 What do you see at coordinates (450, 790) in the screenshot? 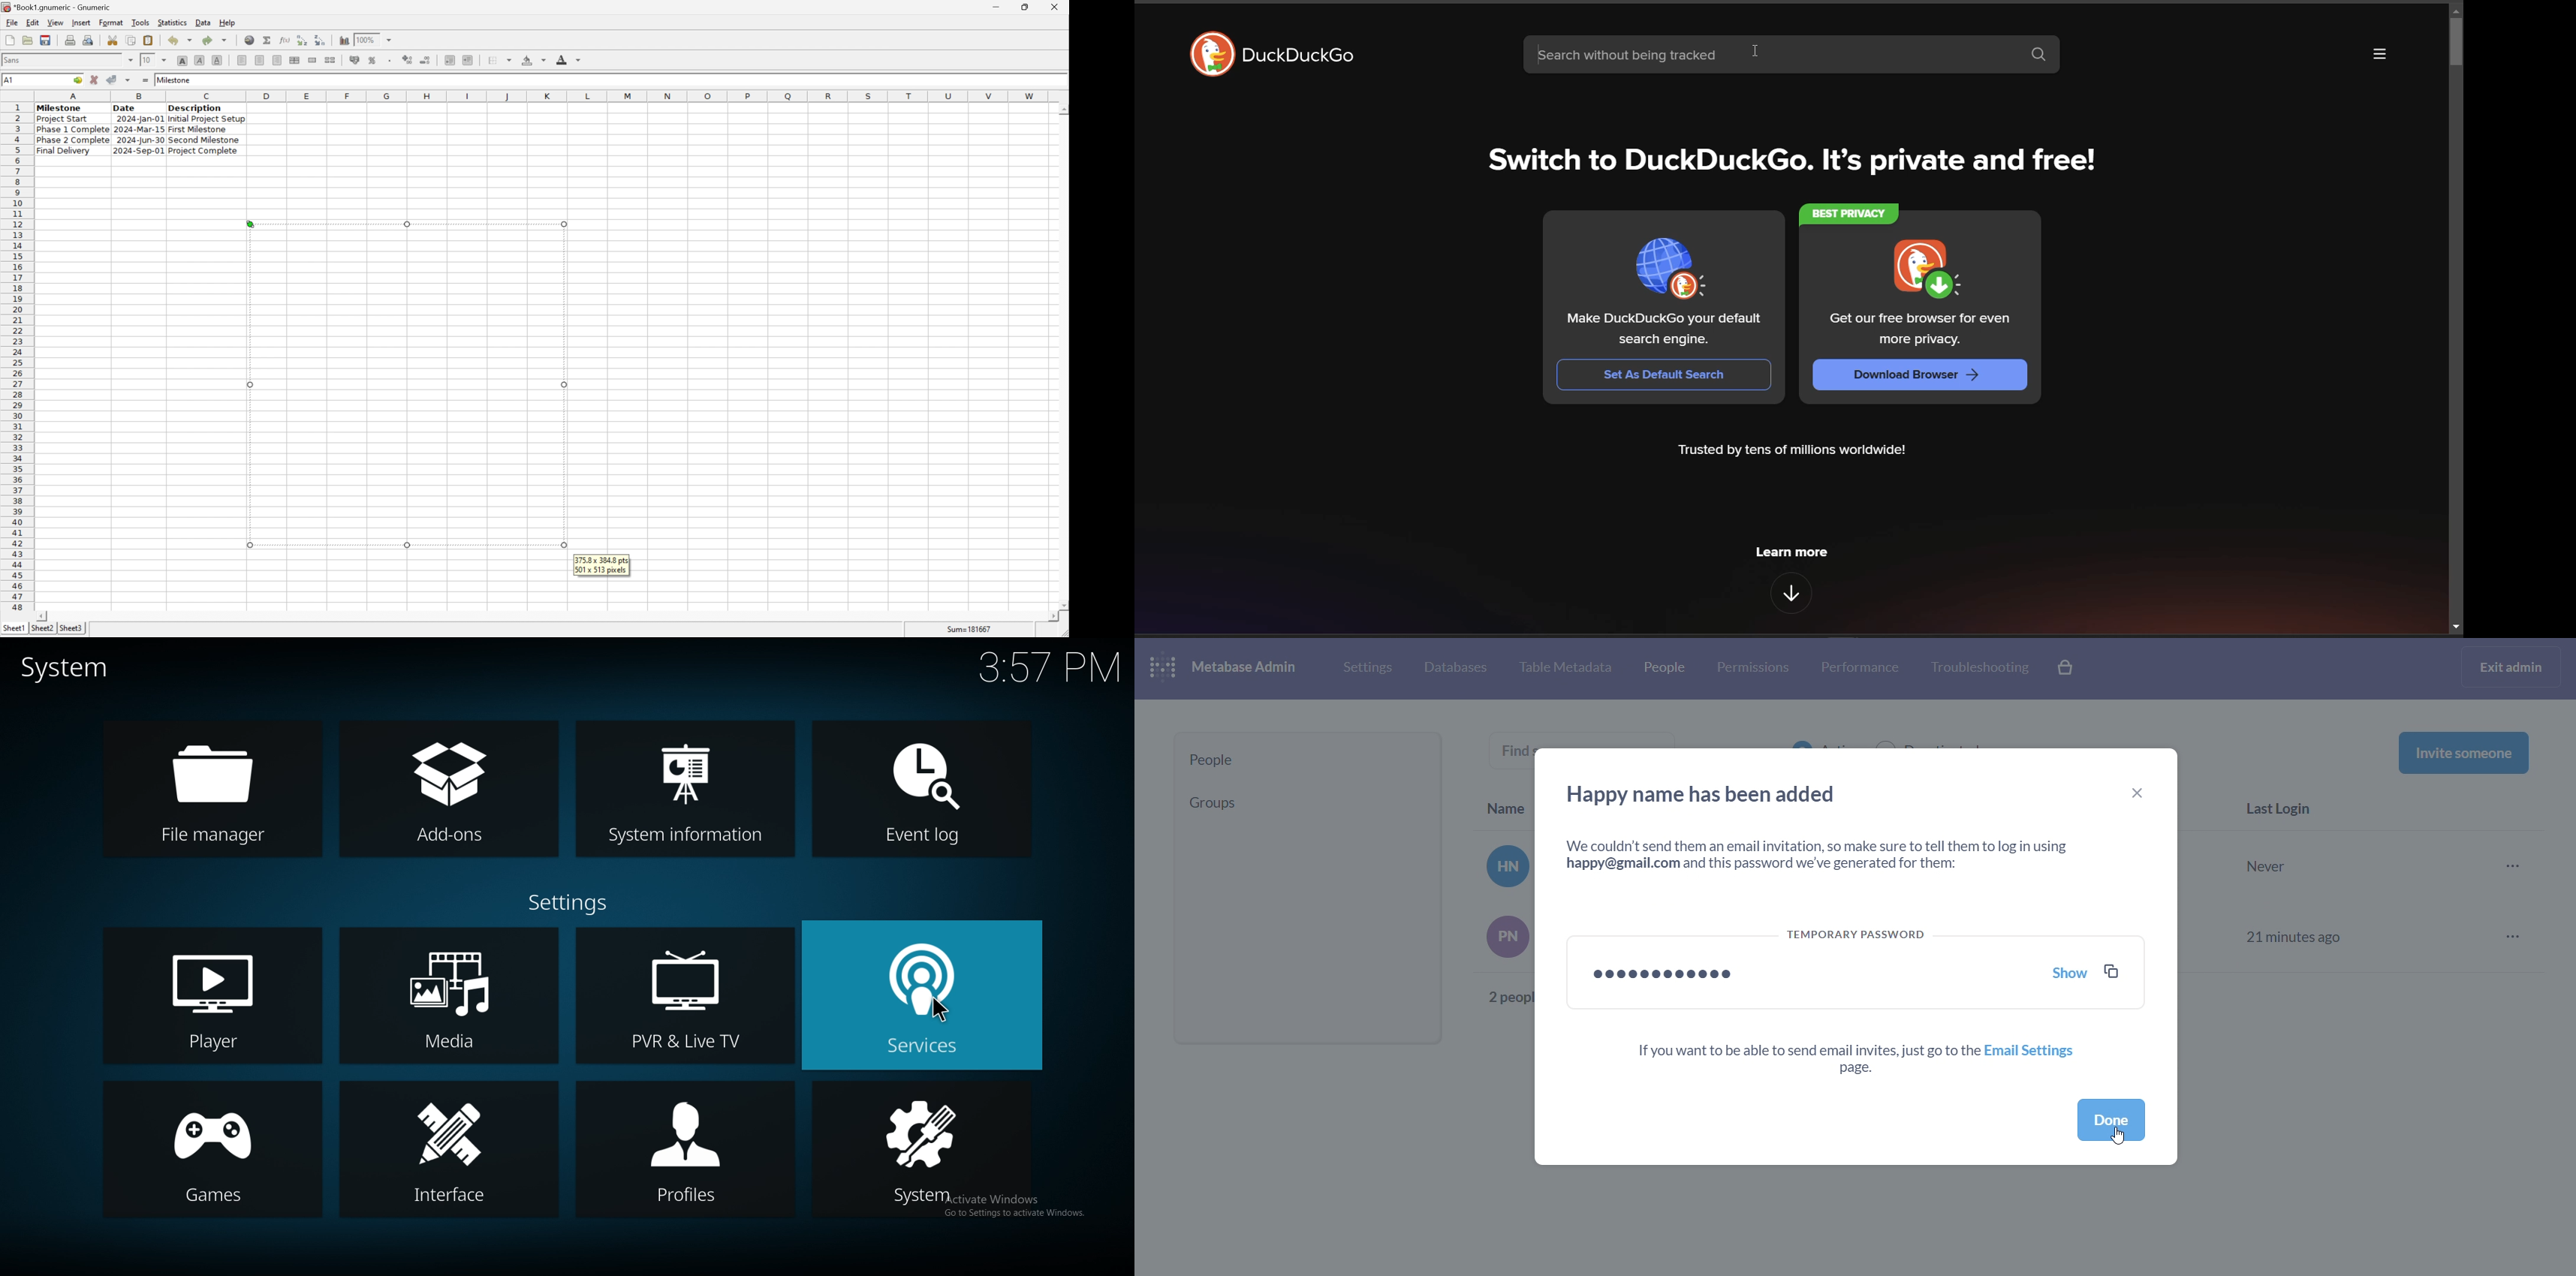
I see `add ons` at bounding box center [450, 790].